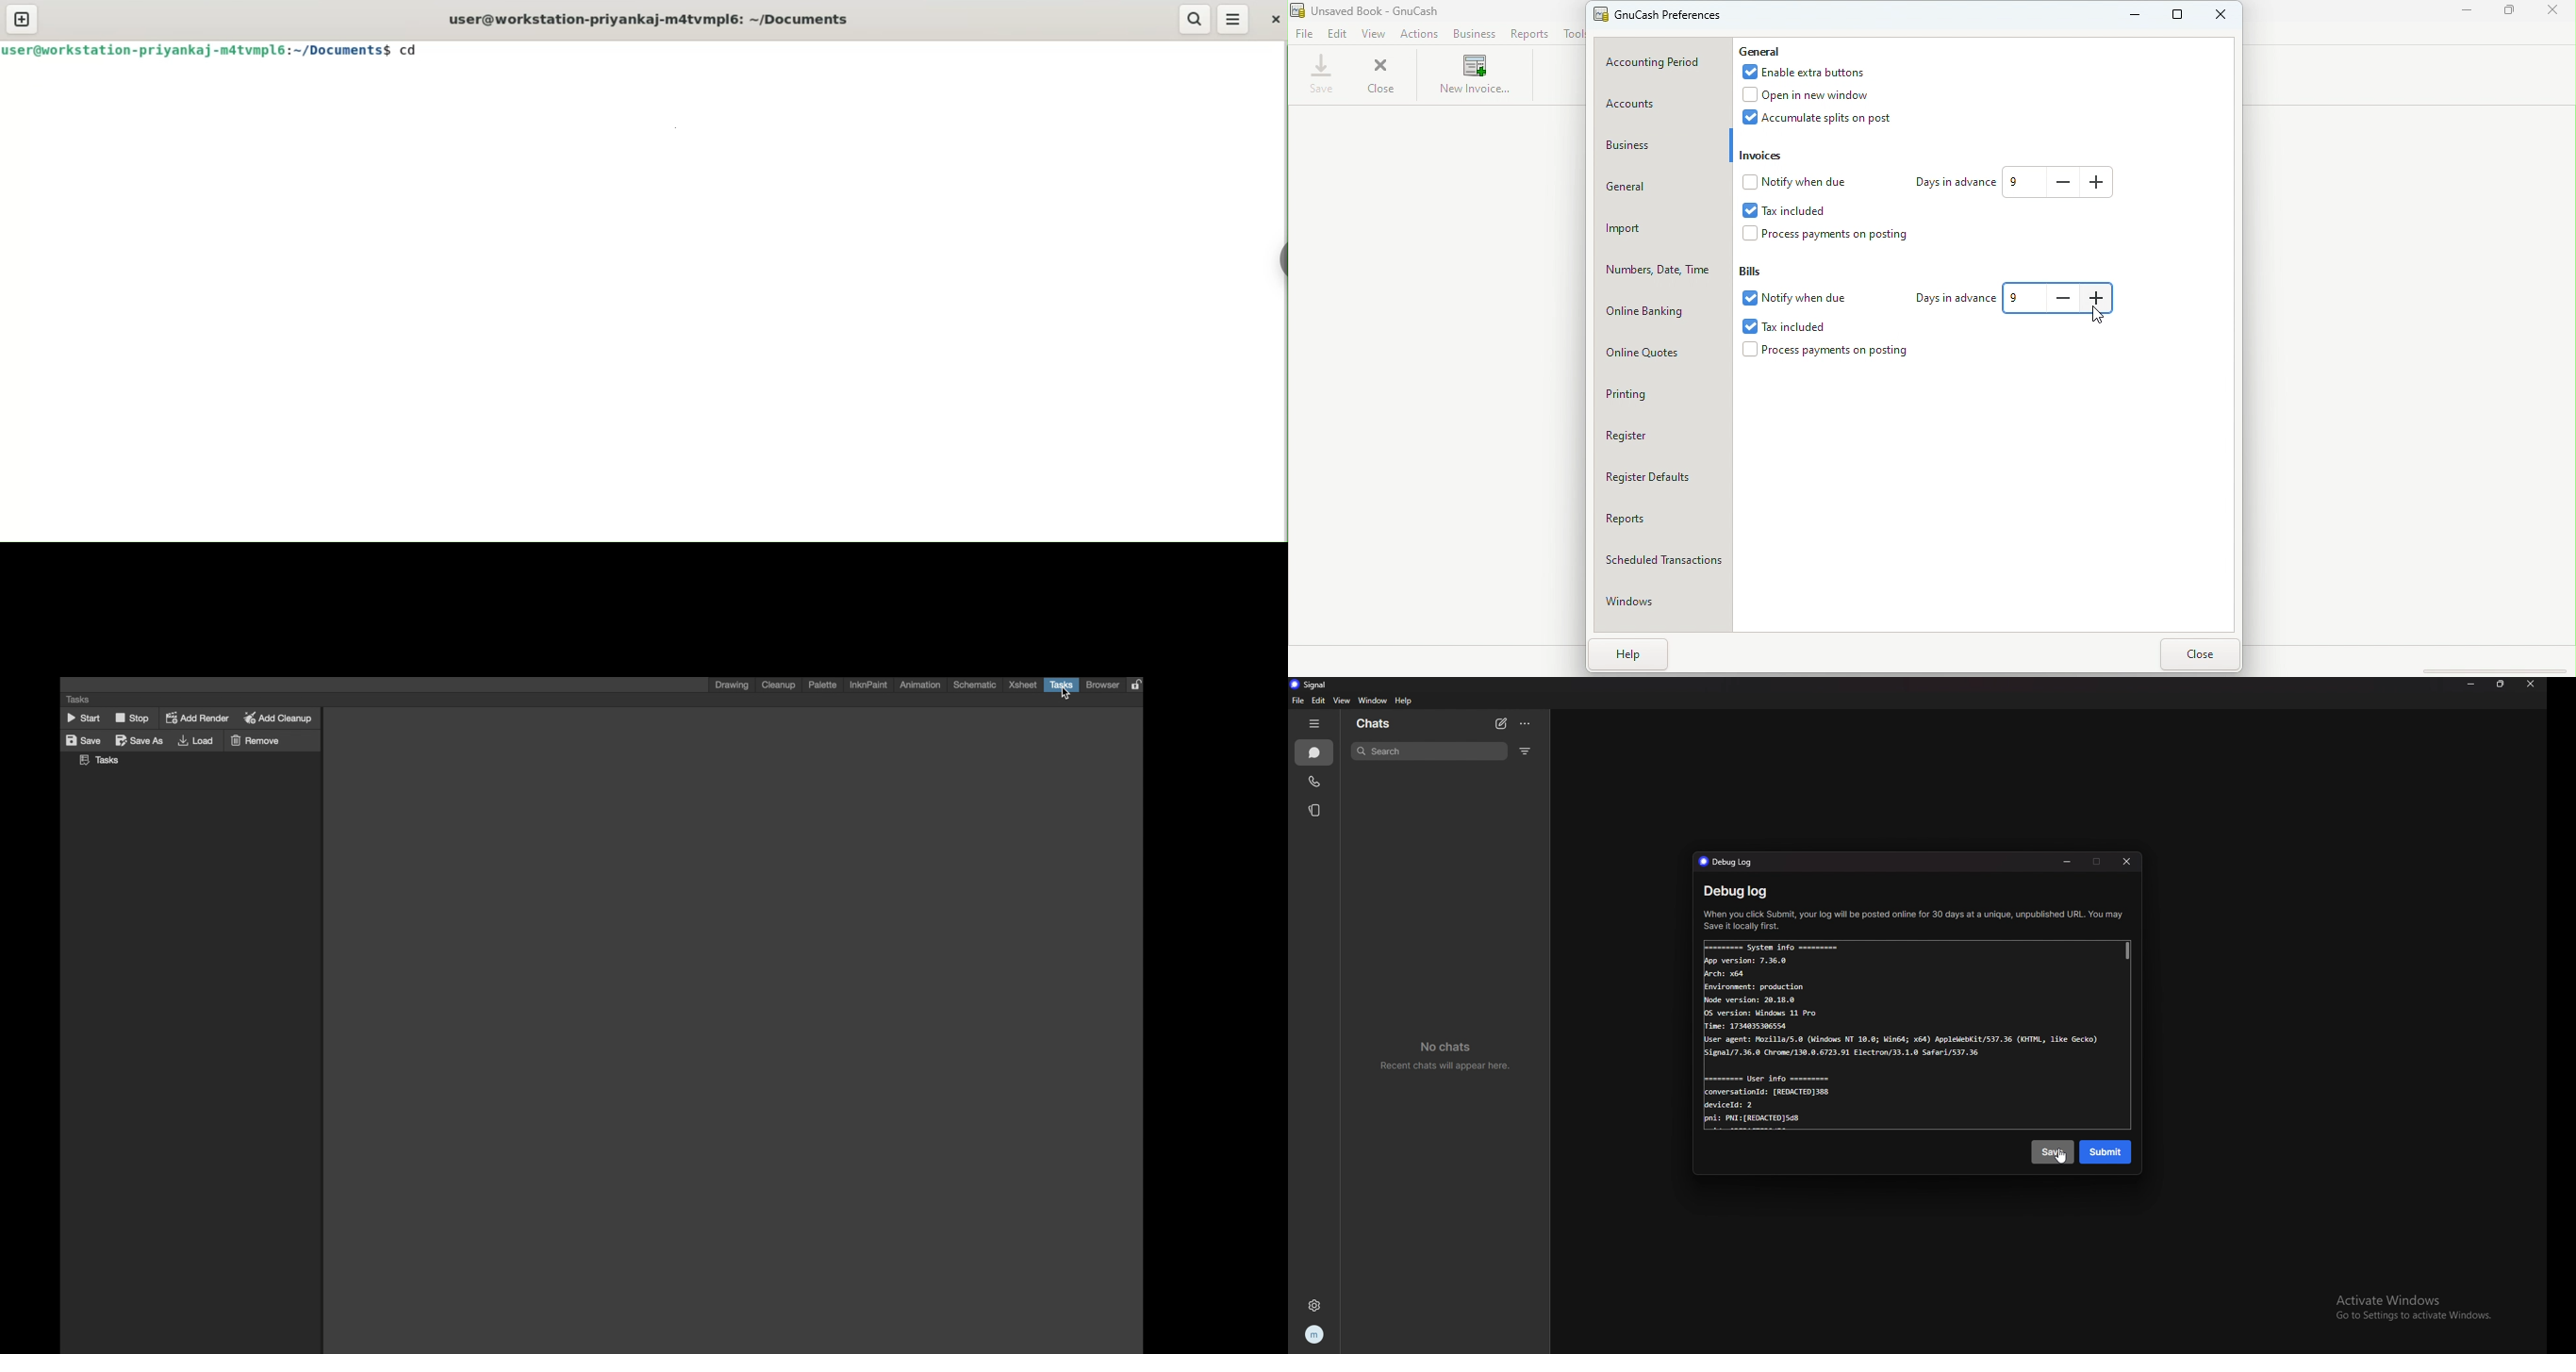 This screenshot has height=1372, width=2576. Describe the element at coordinates (1661, 602) in the screenshot. I see `Windows` at that location.